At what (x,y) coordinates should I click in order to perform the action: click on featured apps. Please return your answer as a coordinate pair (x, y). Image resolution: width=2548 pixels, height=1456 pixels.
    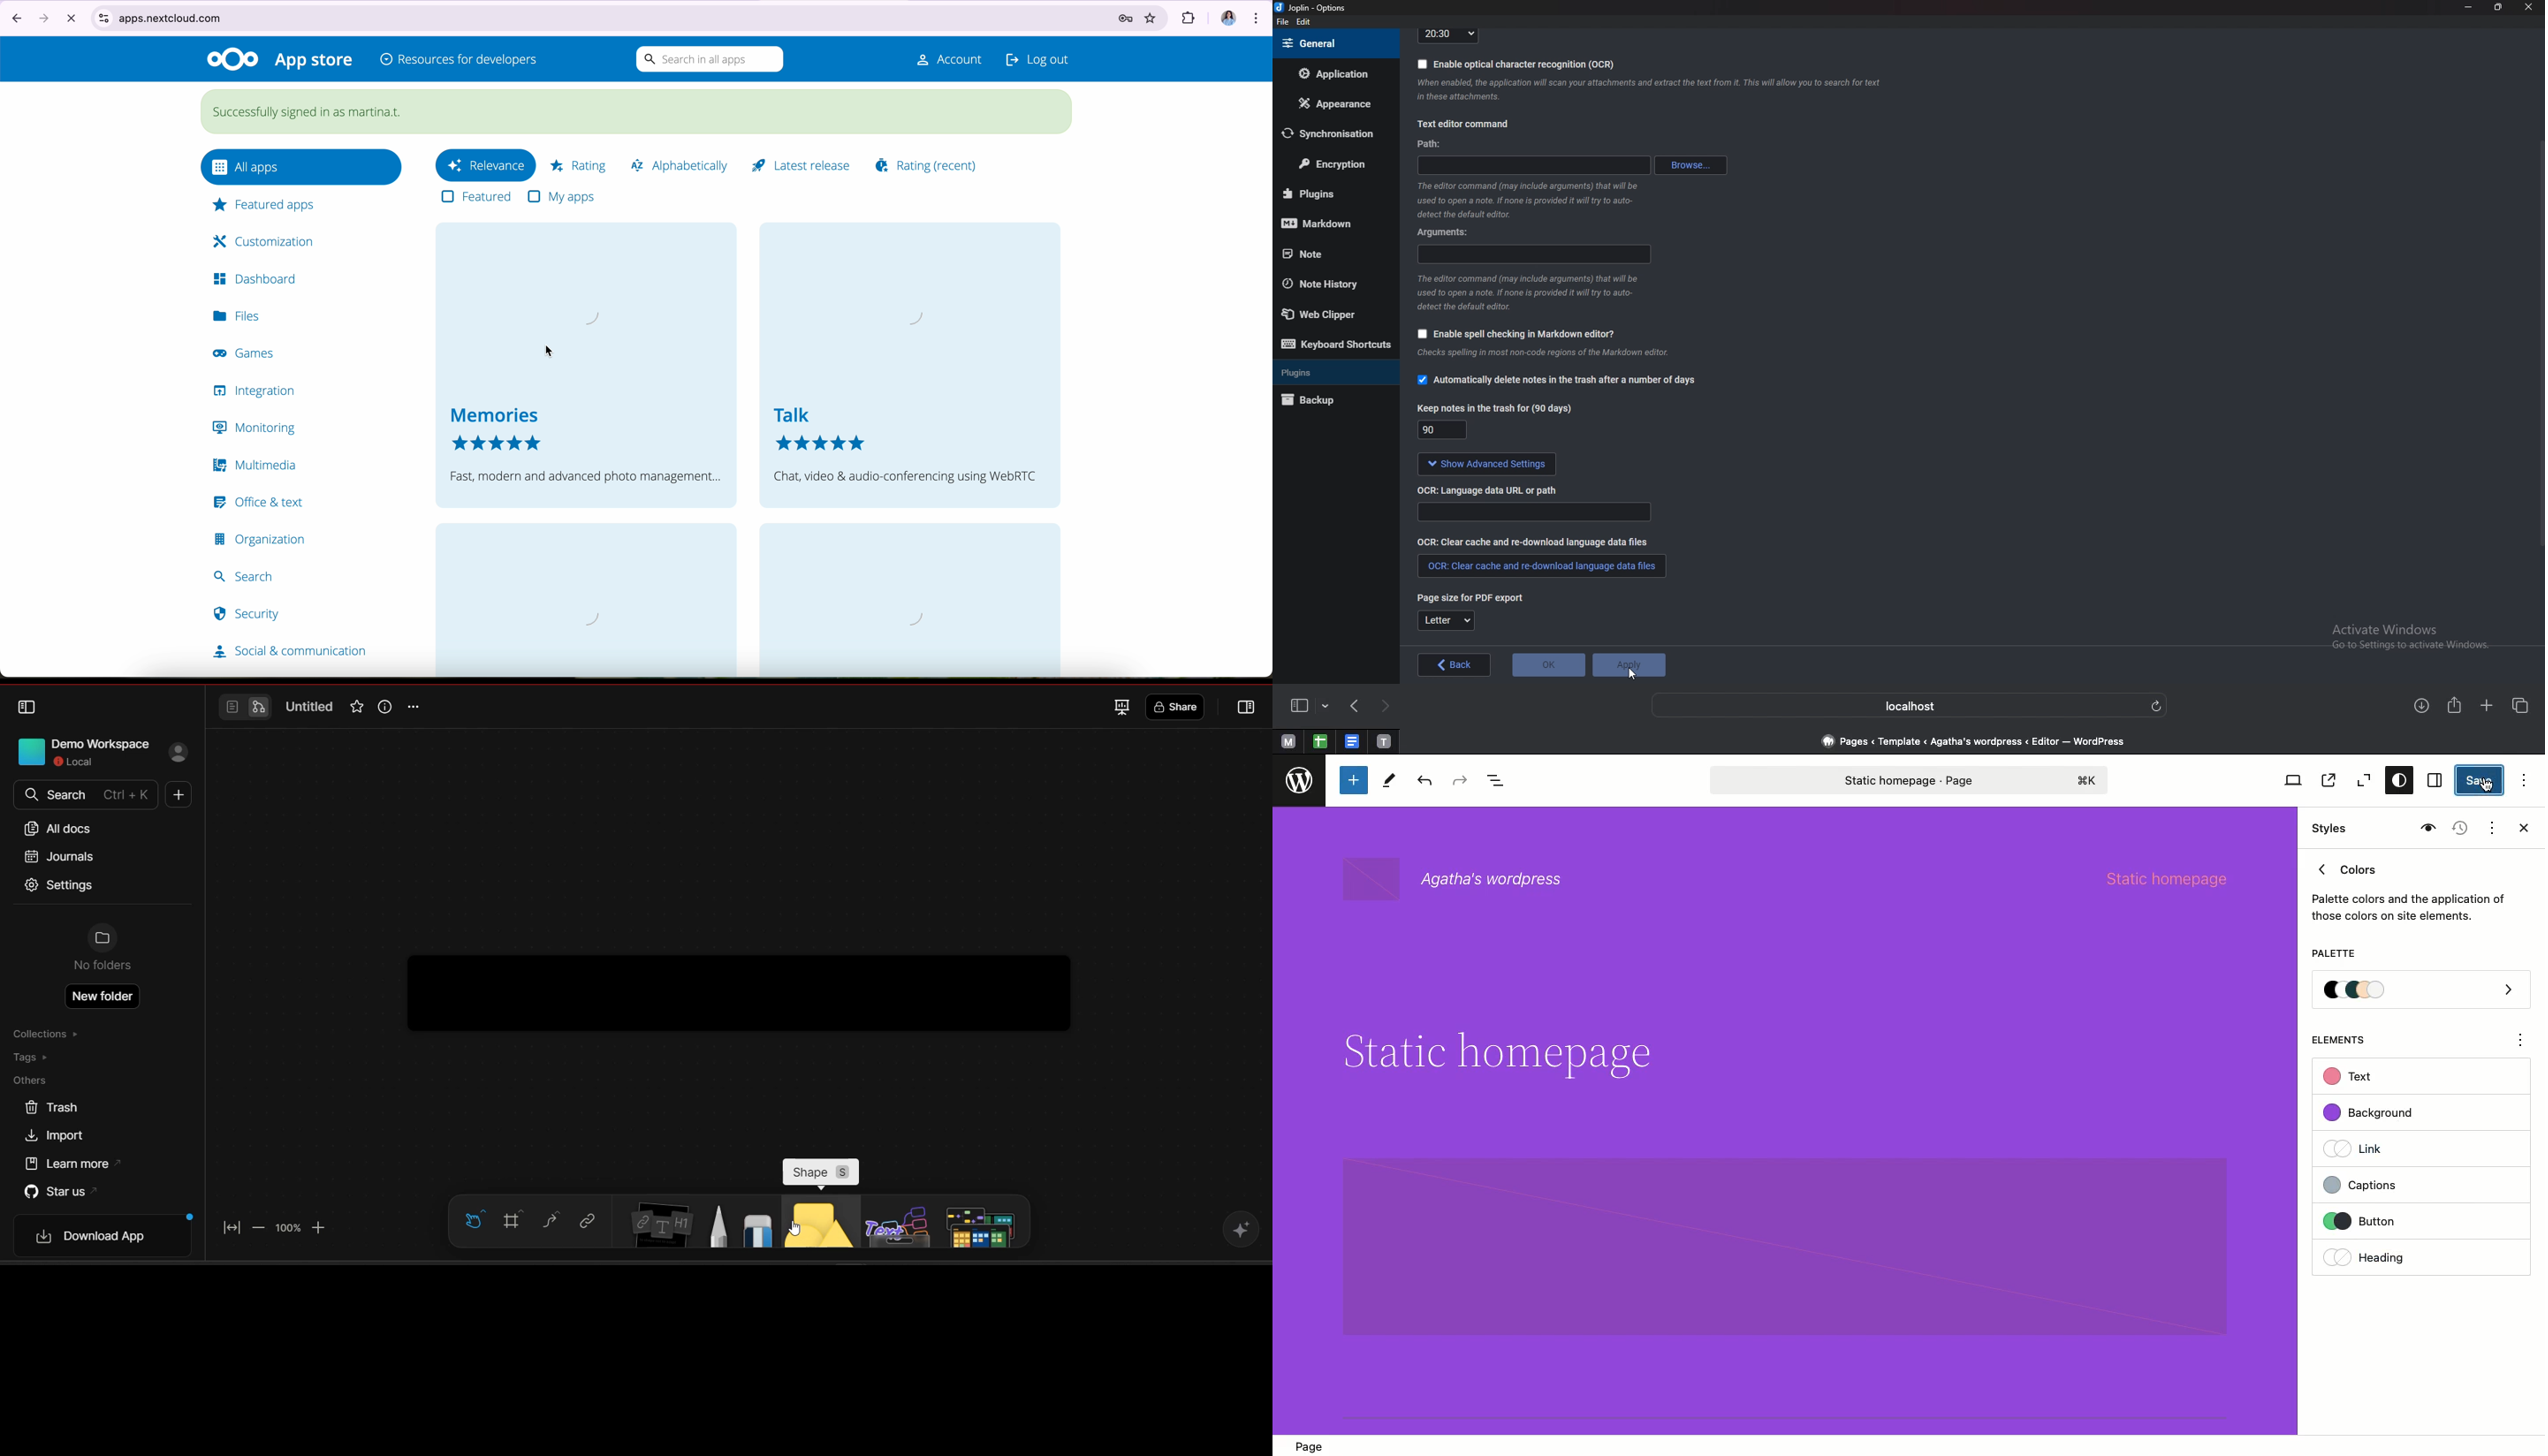
    Looking at the image, I should click on (265, 205).